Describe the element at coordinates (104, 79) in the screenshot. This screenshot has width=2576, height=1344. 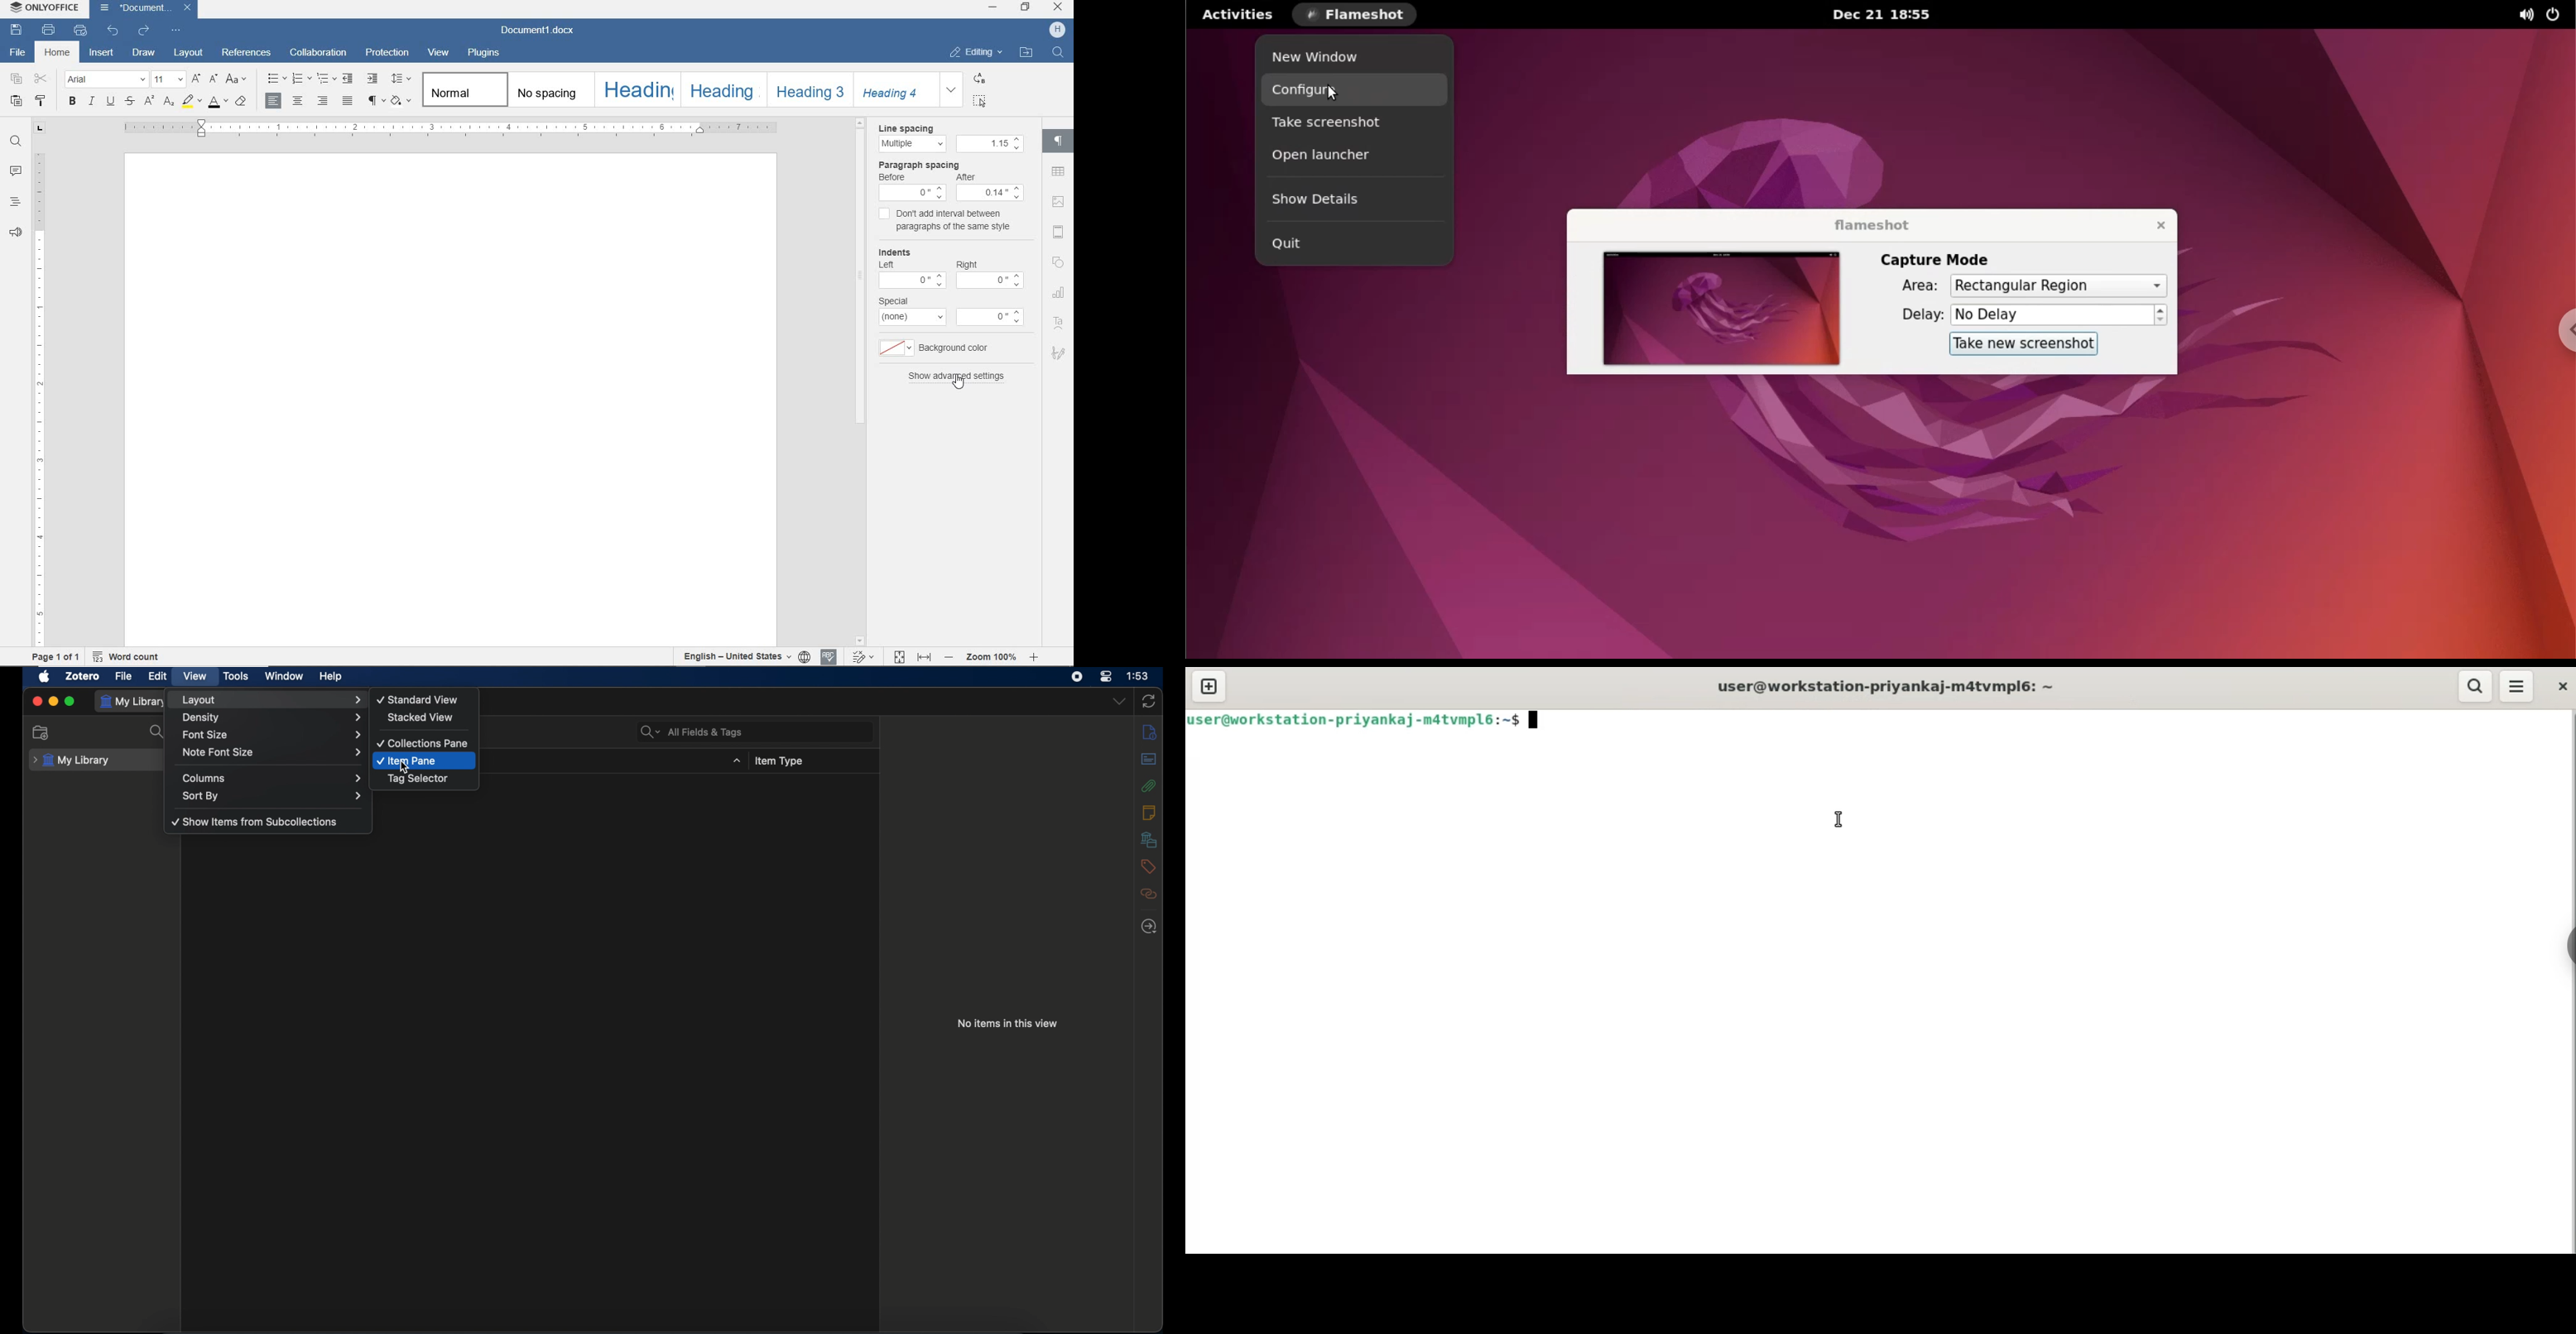
I see `font` at that location.